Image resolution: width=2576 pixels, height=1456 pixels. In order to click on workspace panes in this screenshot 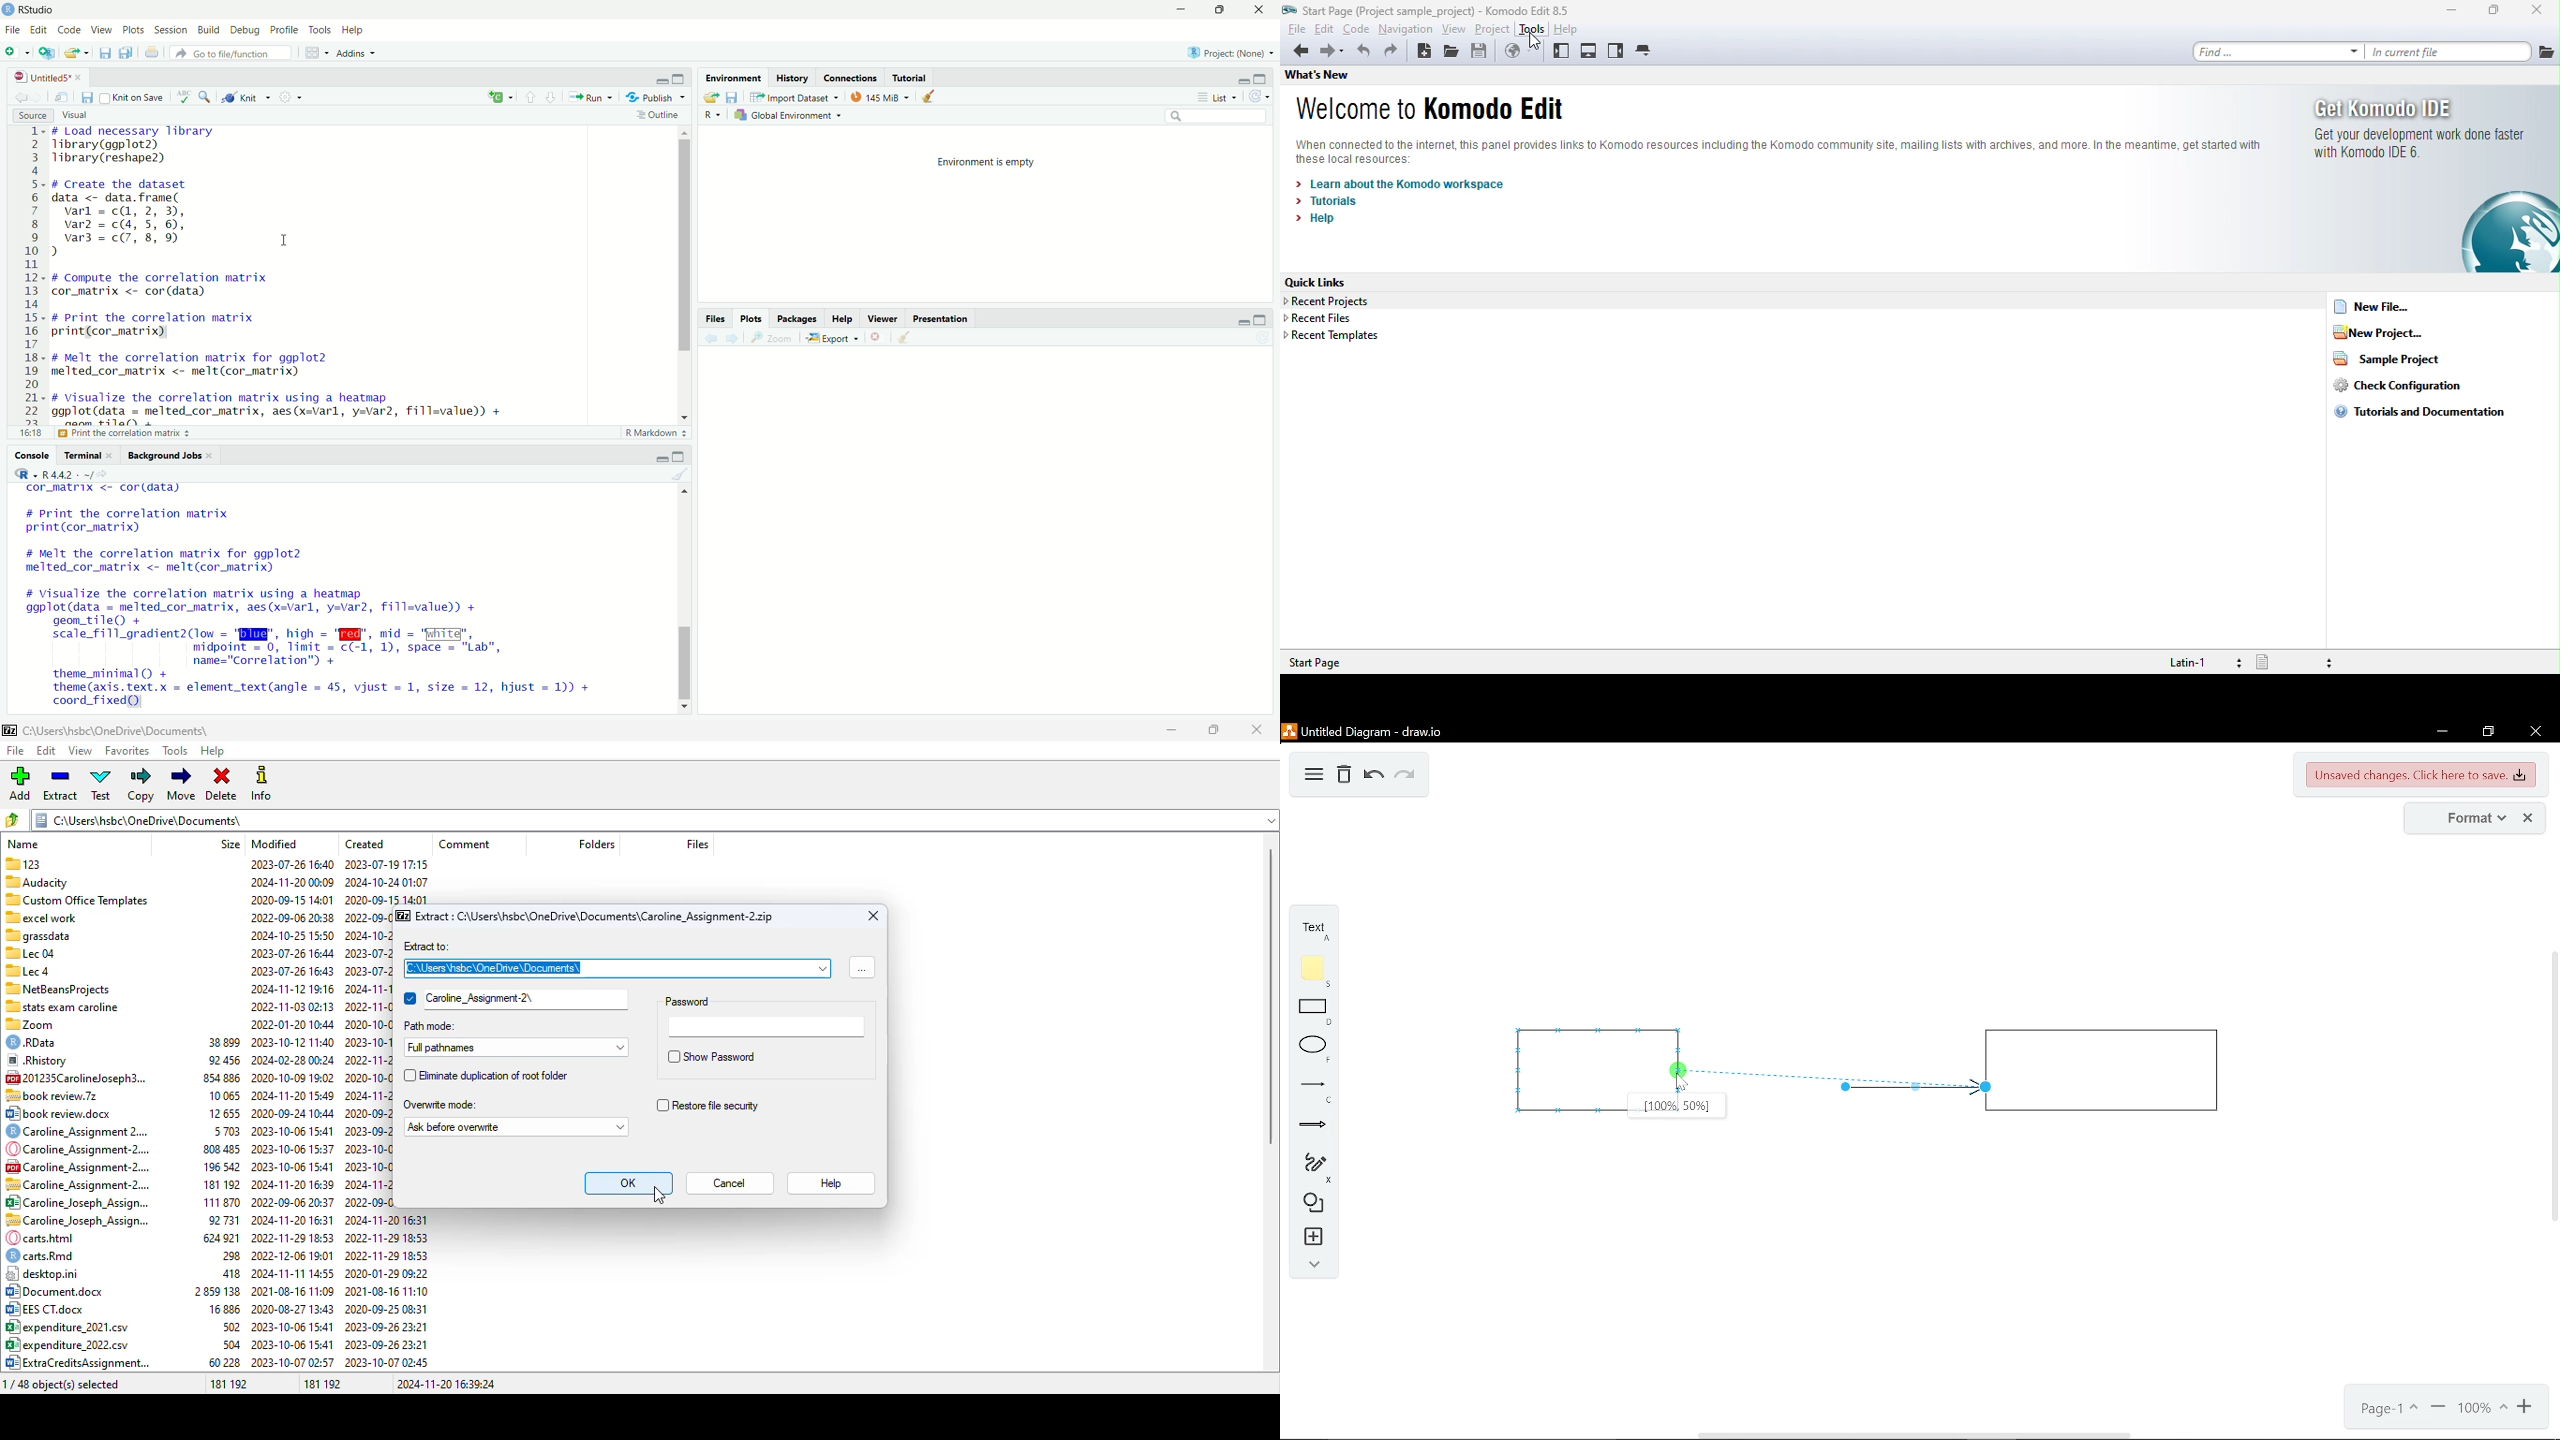, I will do `click(313, 53)`.